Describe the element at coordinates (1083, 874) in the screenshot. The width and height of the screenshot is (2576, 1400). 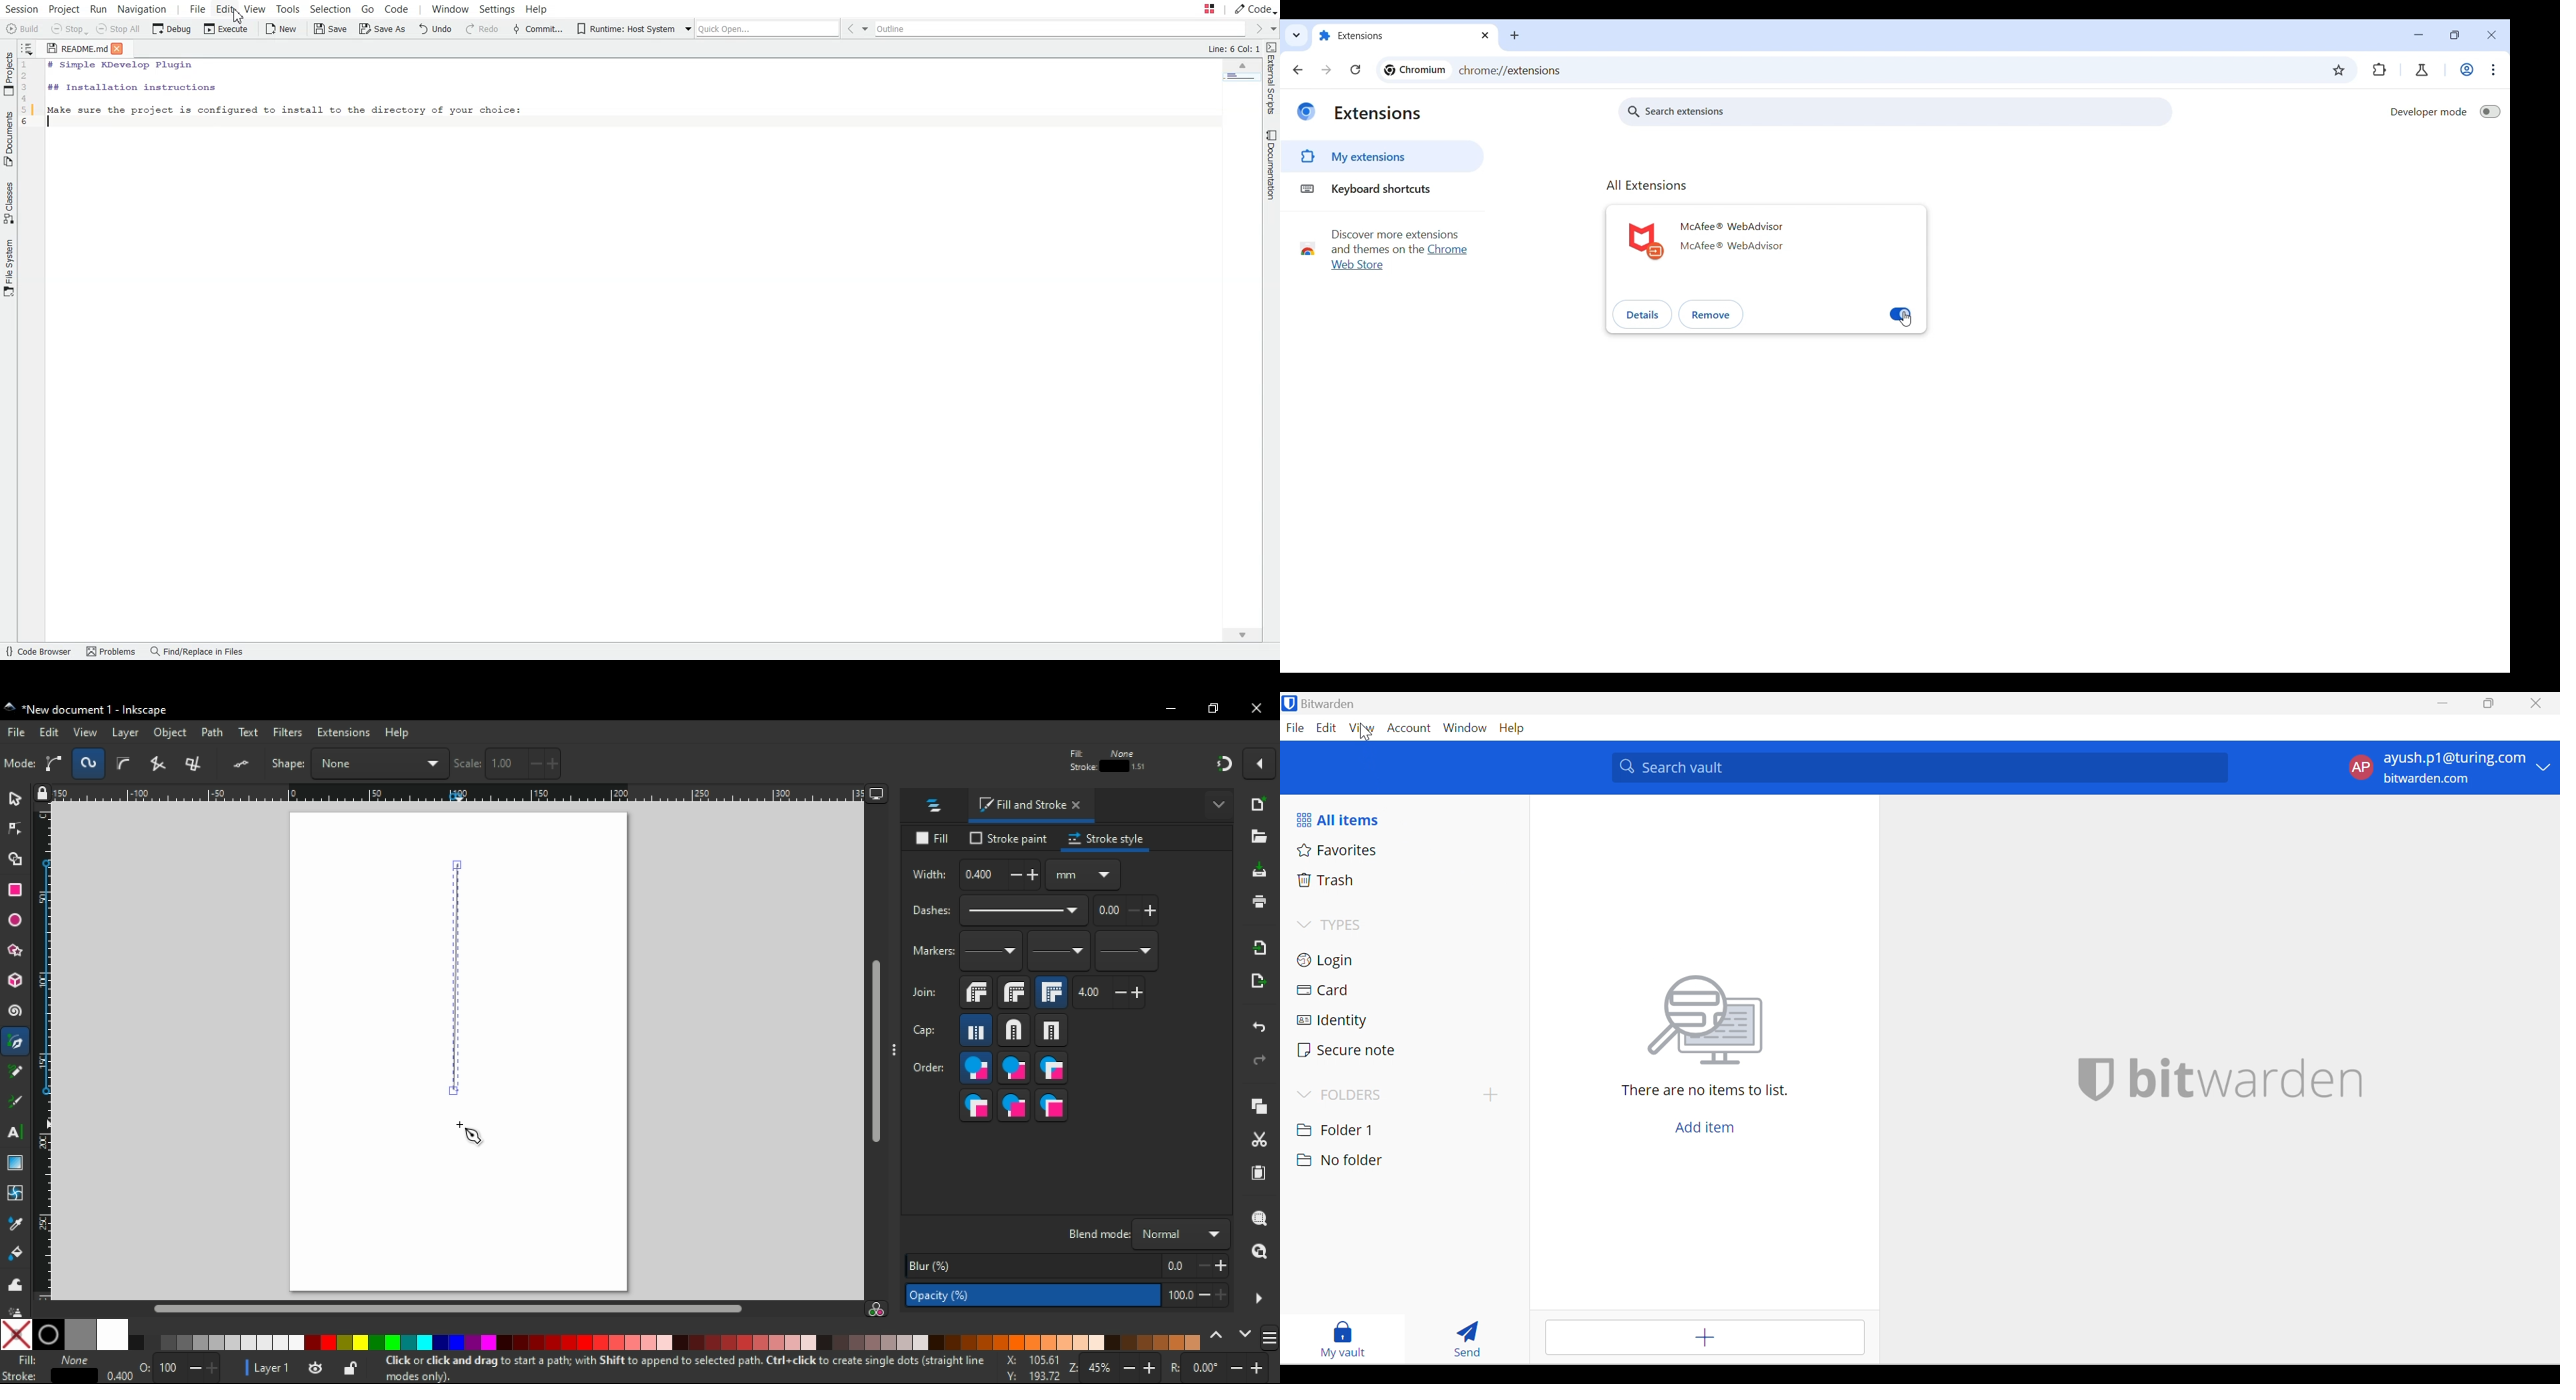
I see `measuring units` at that location.